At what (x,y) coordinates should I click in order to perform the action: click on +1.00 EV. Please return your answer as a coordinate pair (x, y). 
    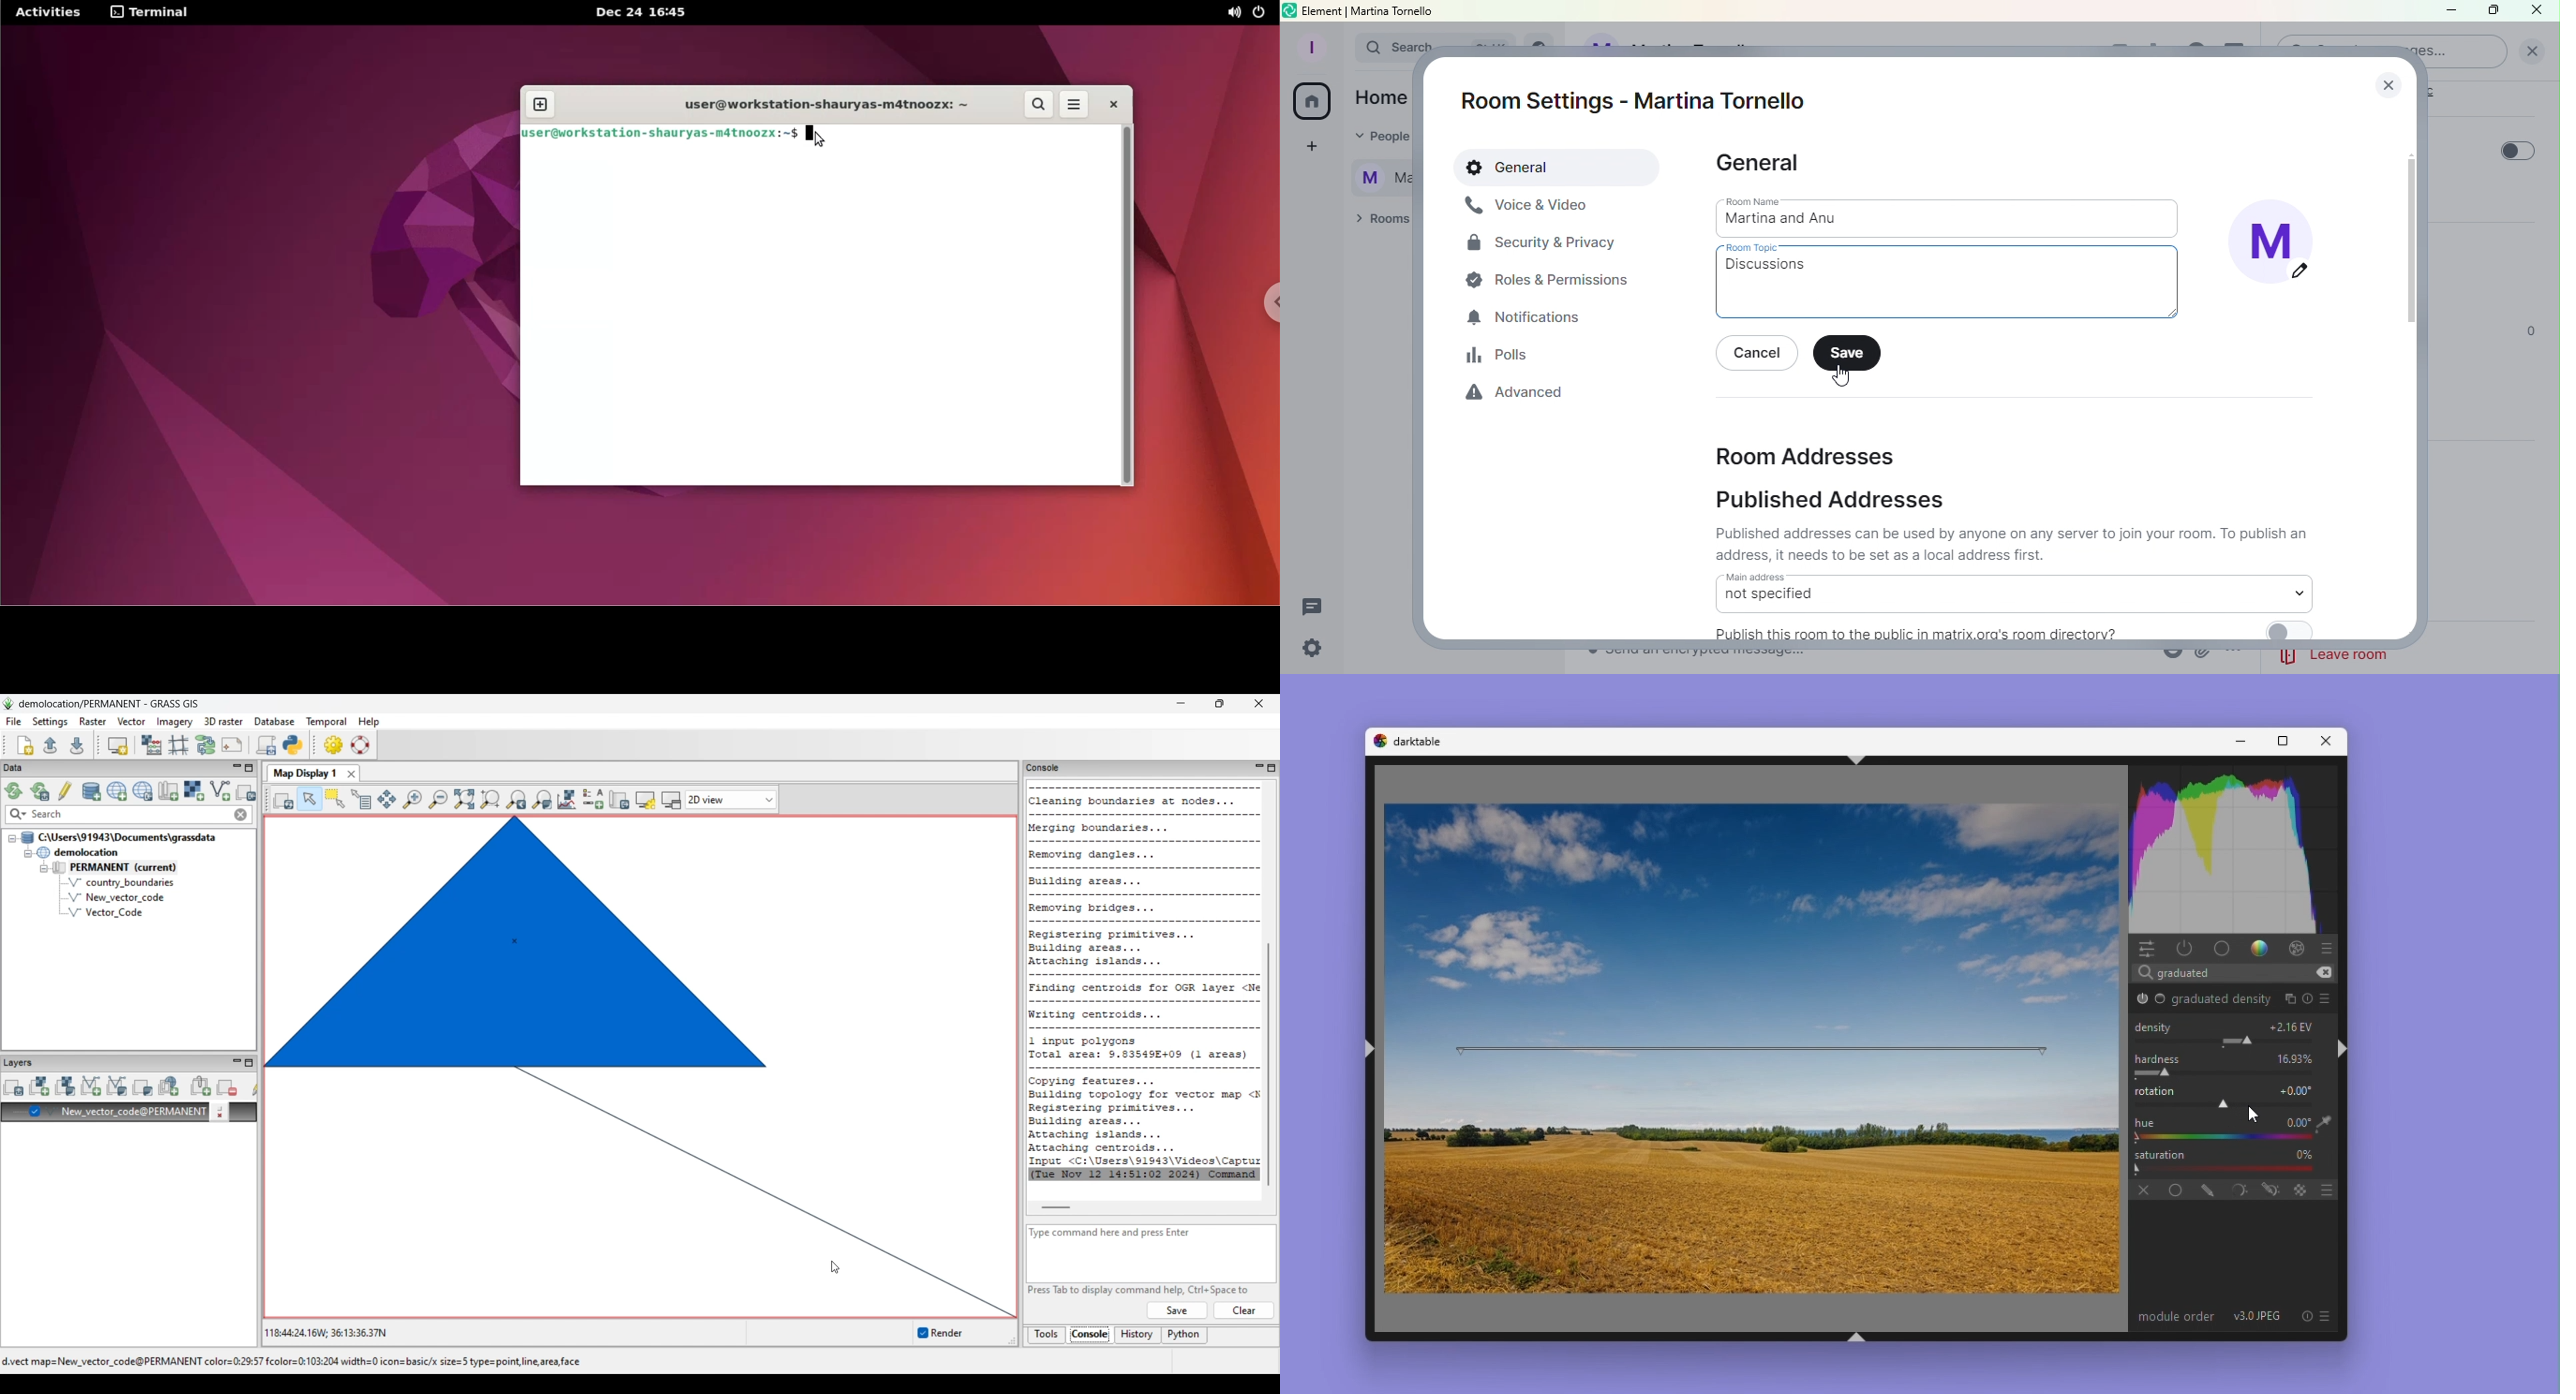
    Looking at the image, I should click on (2293, 1026).